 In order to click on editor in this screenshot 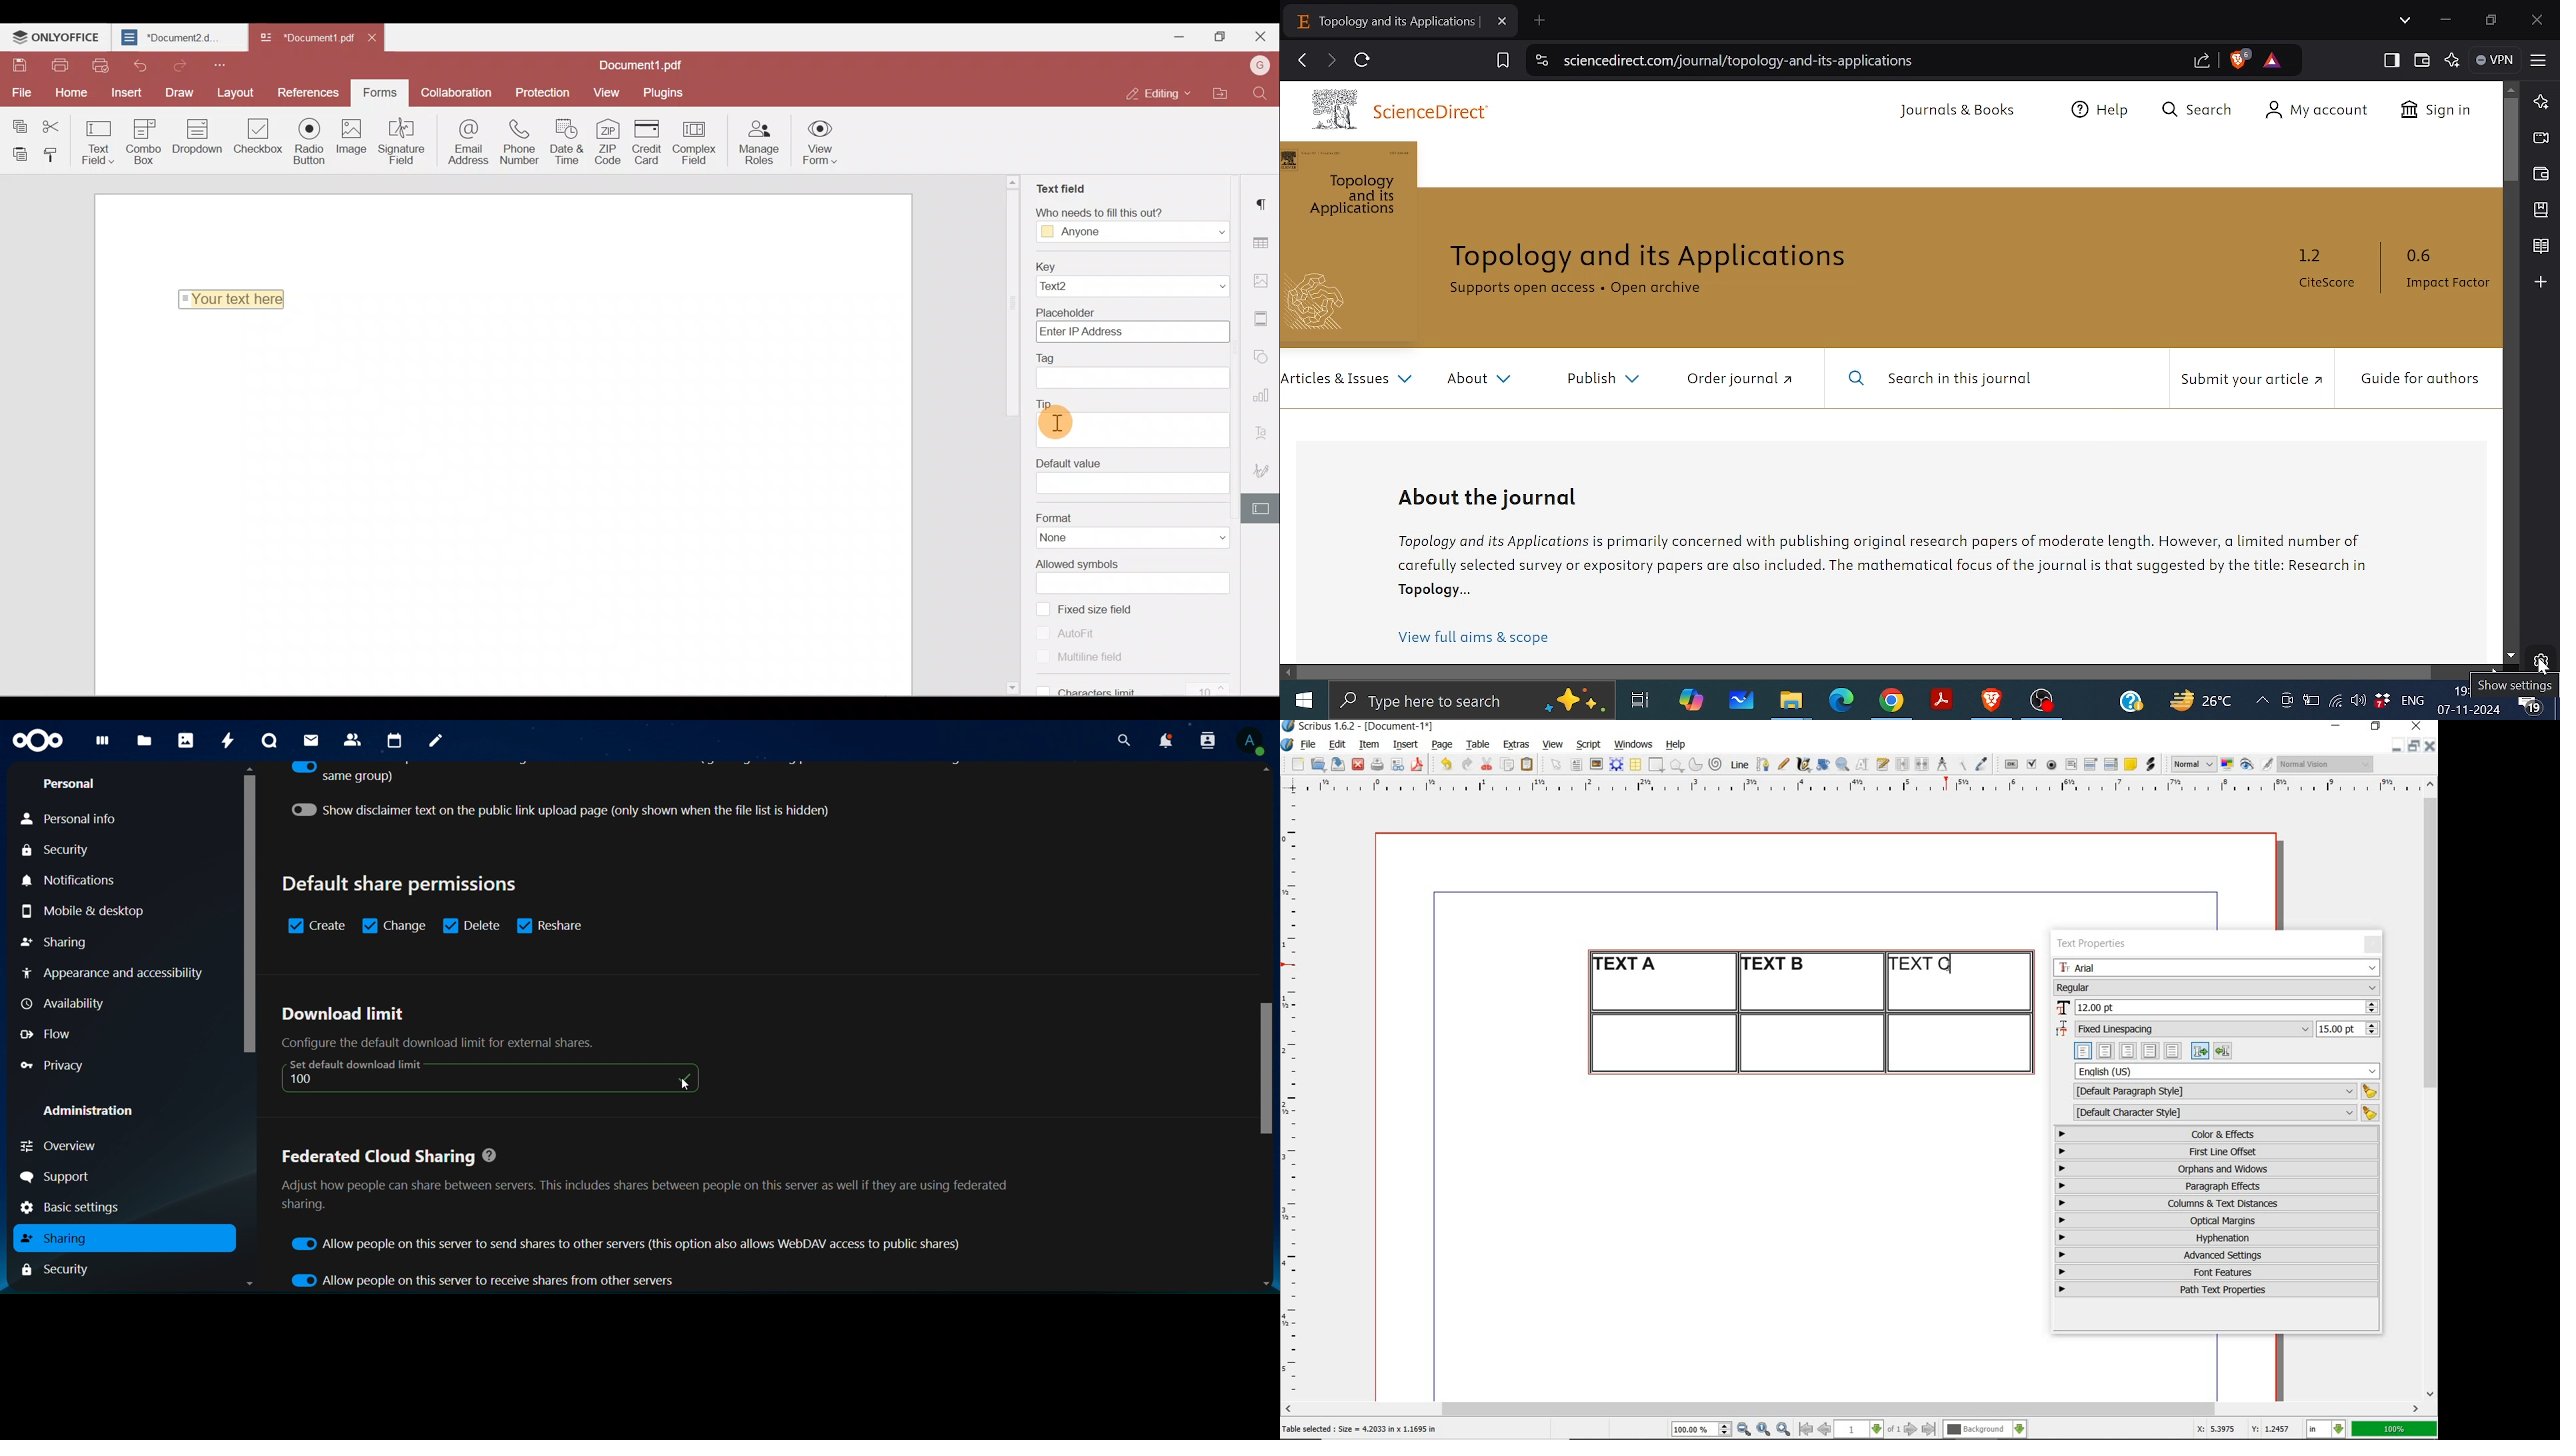, I will do `click(1952, 965)`.